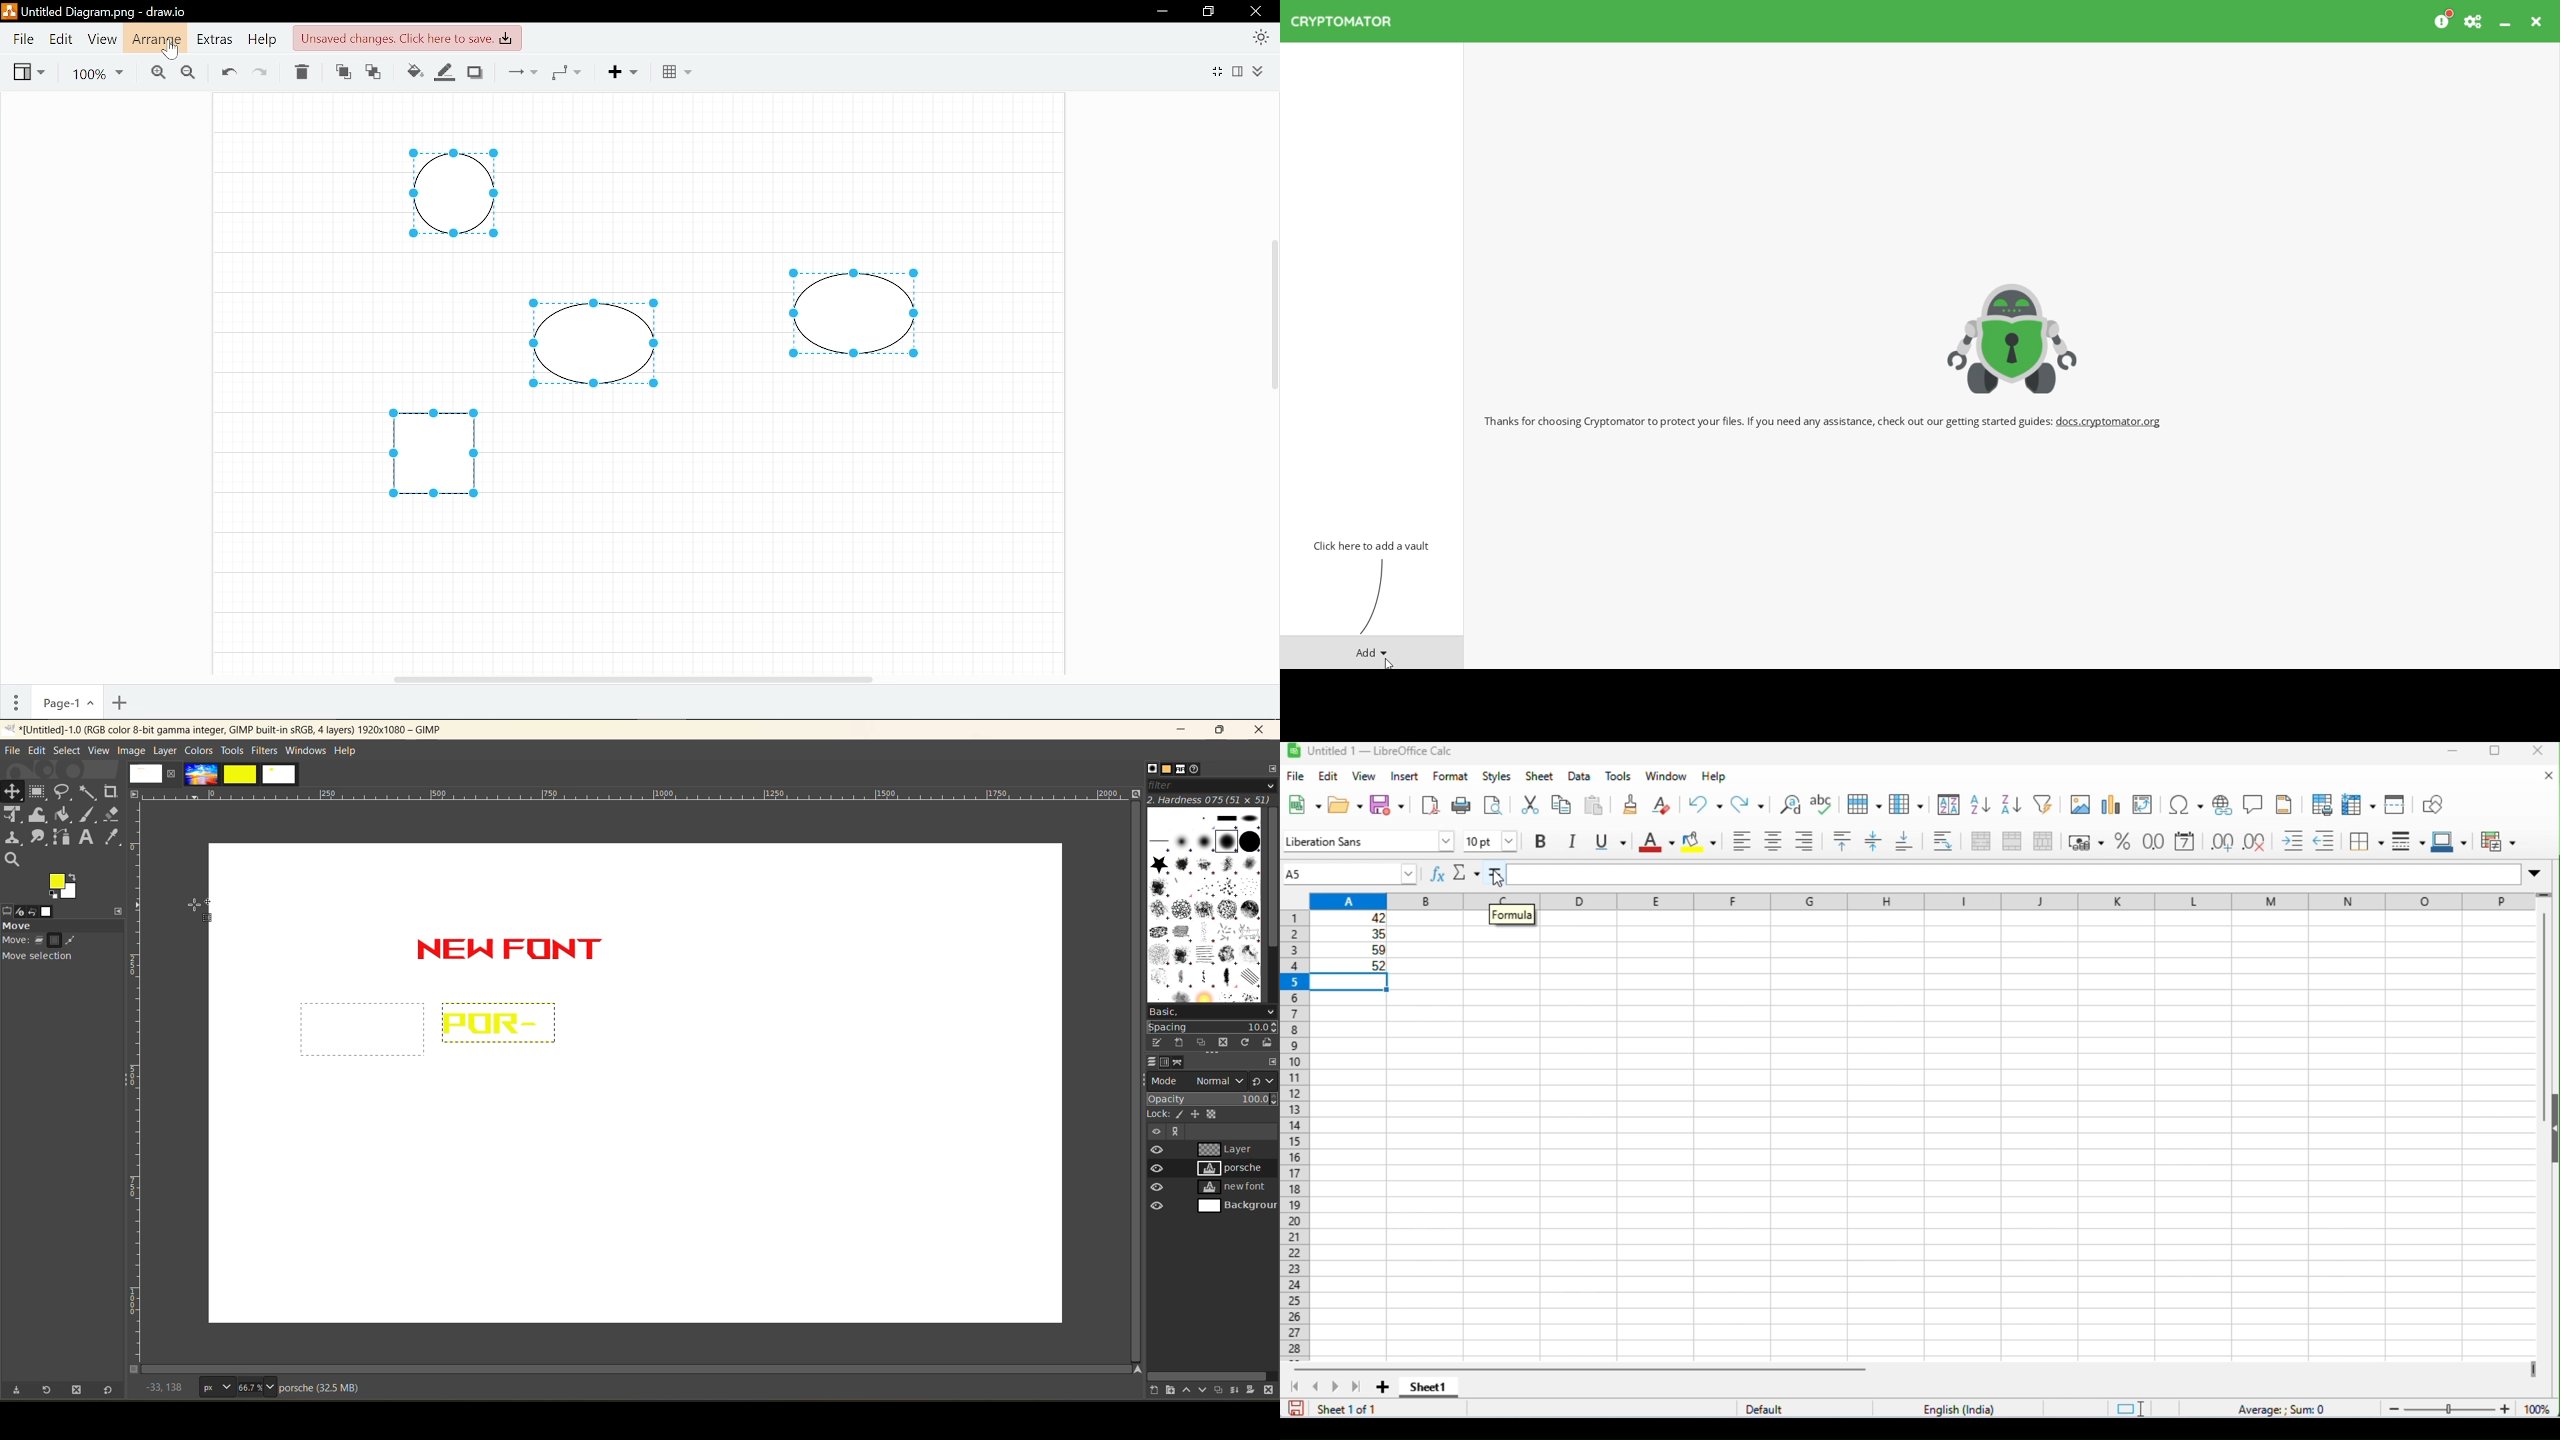 The height and width of the screenshot is (1456, 2576). I want to click on Waypoints, so click(572, 71).